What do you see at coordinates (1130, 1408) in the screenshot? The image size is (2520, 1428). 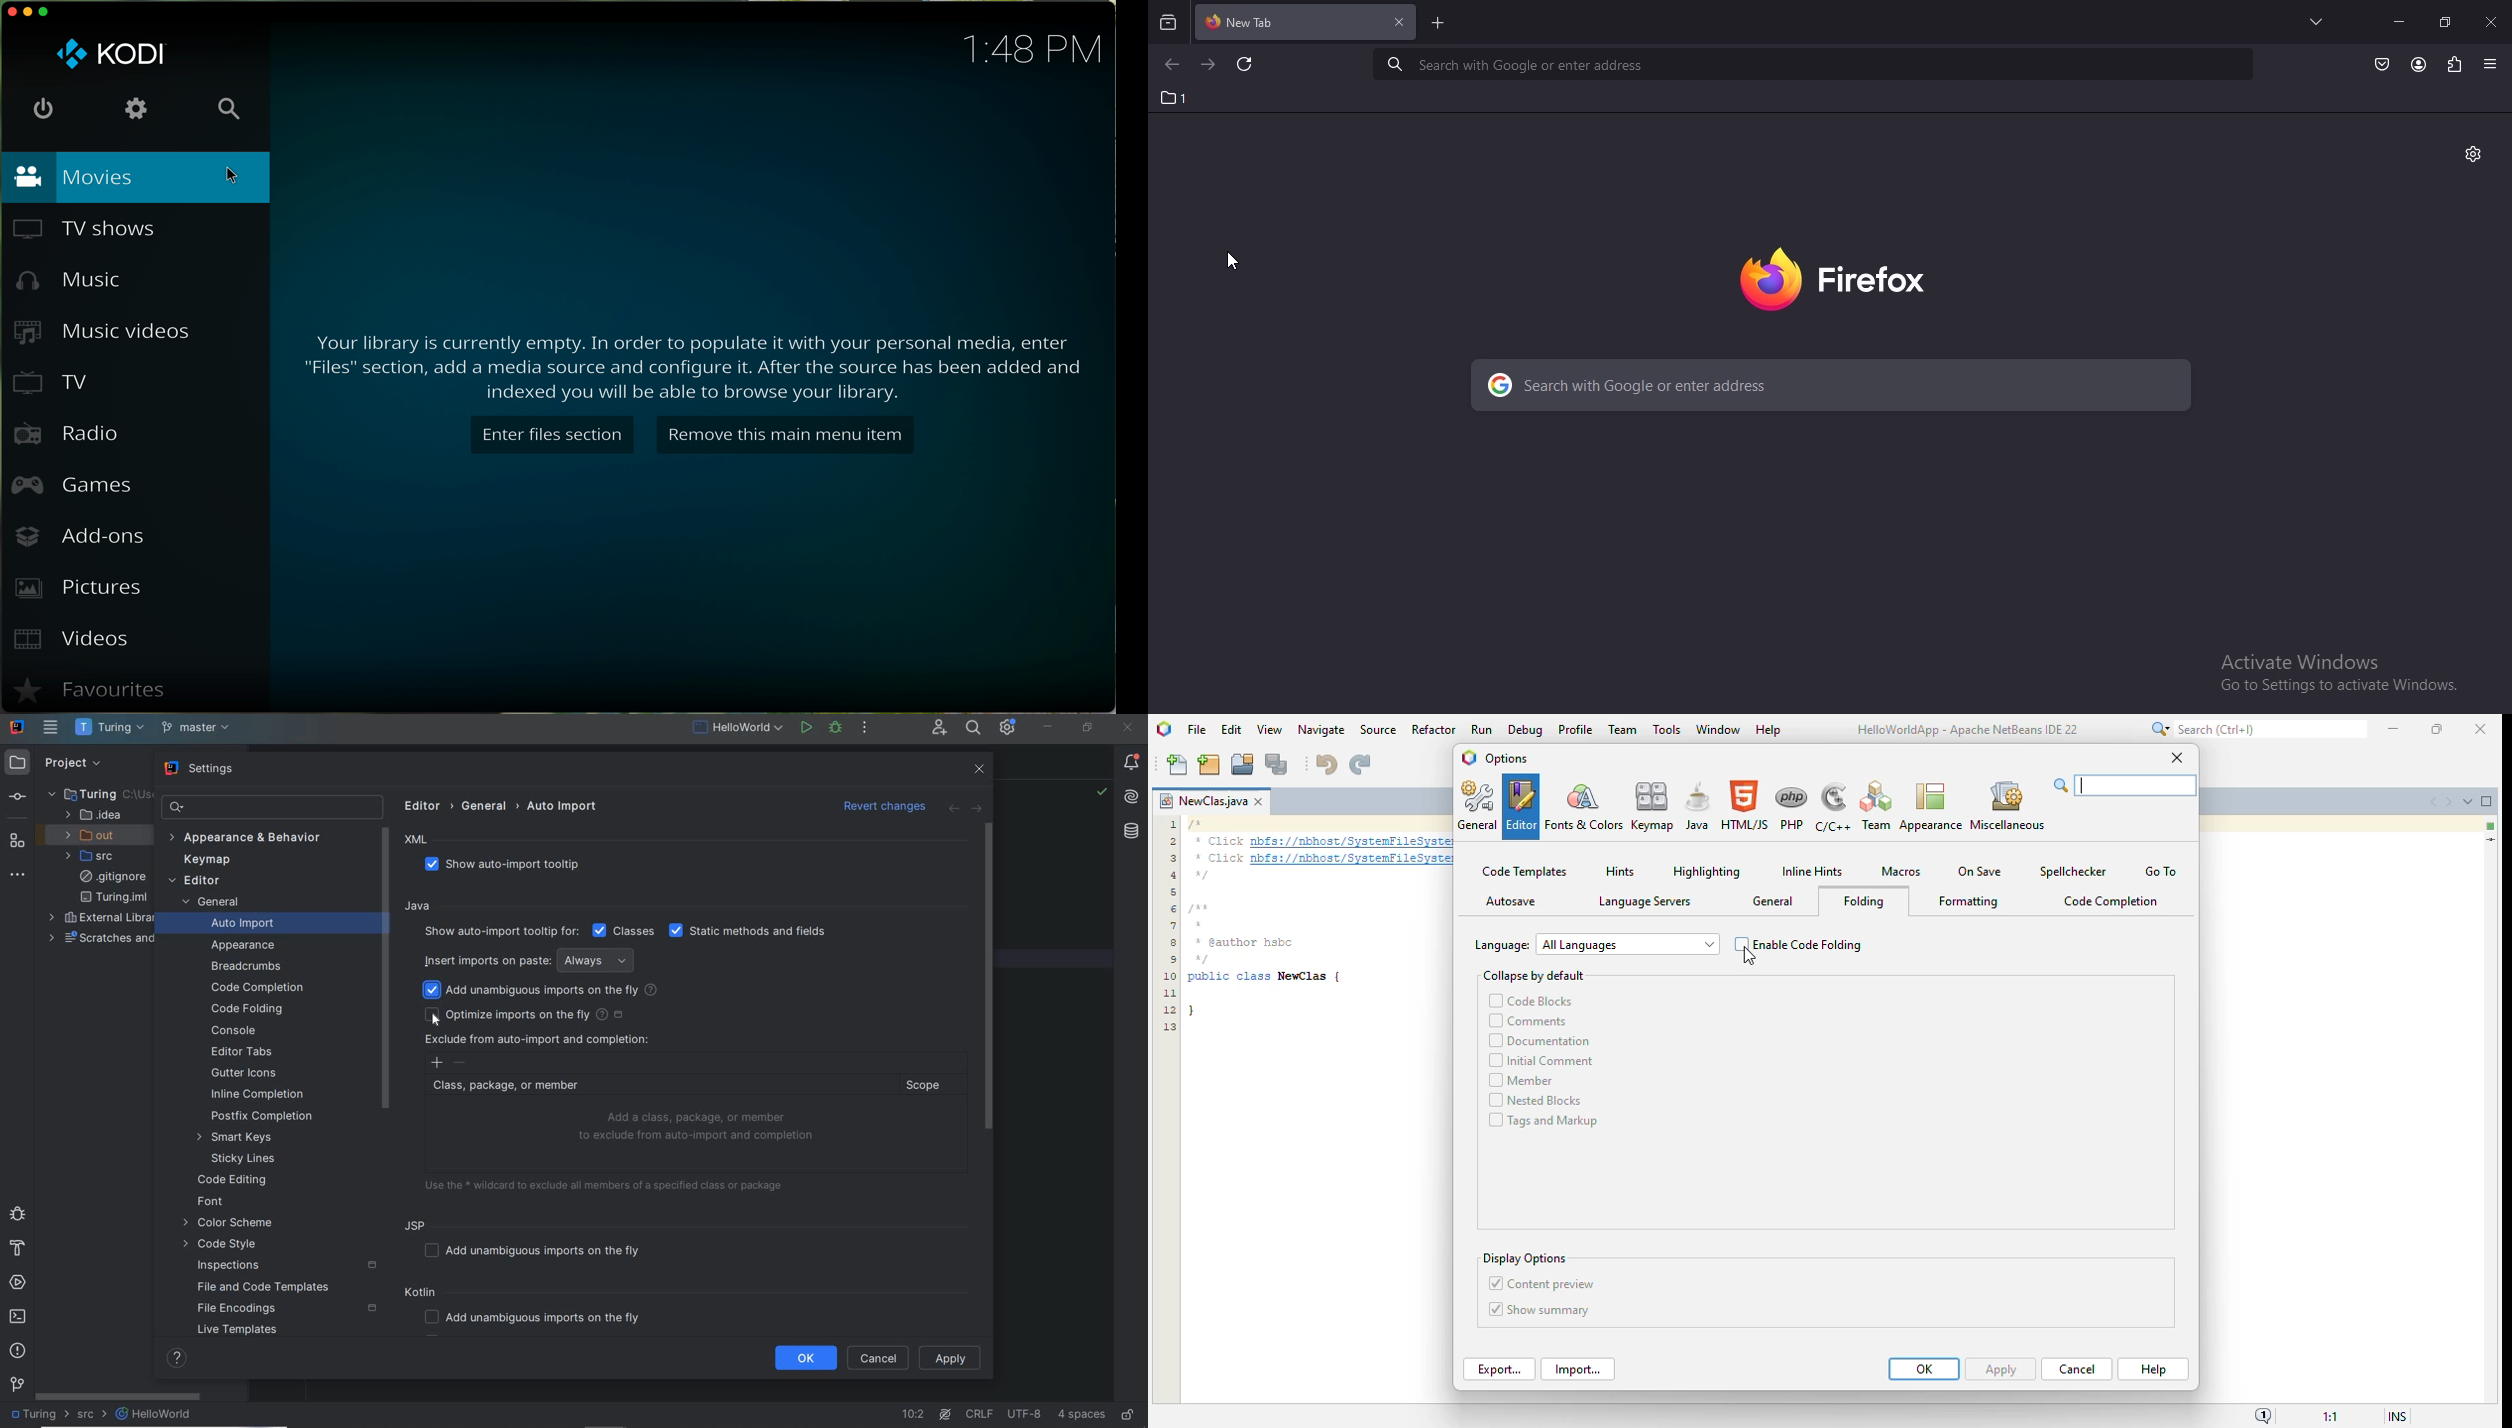 I see `EDIT OR READ ONLY` at bounding box center [1130, 1408].